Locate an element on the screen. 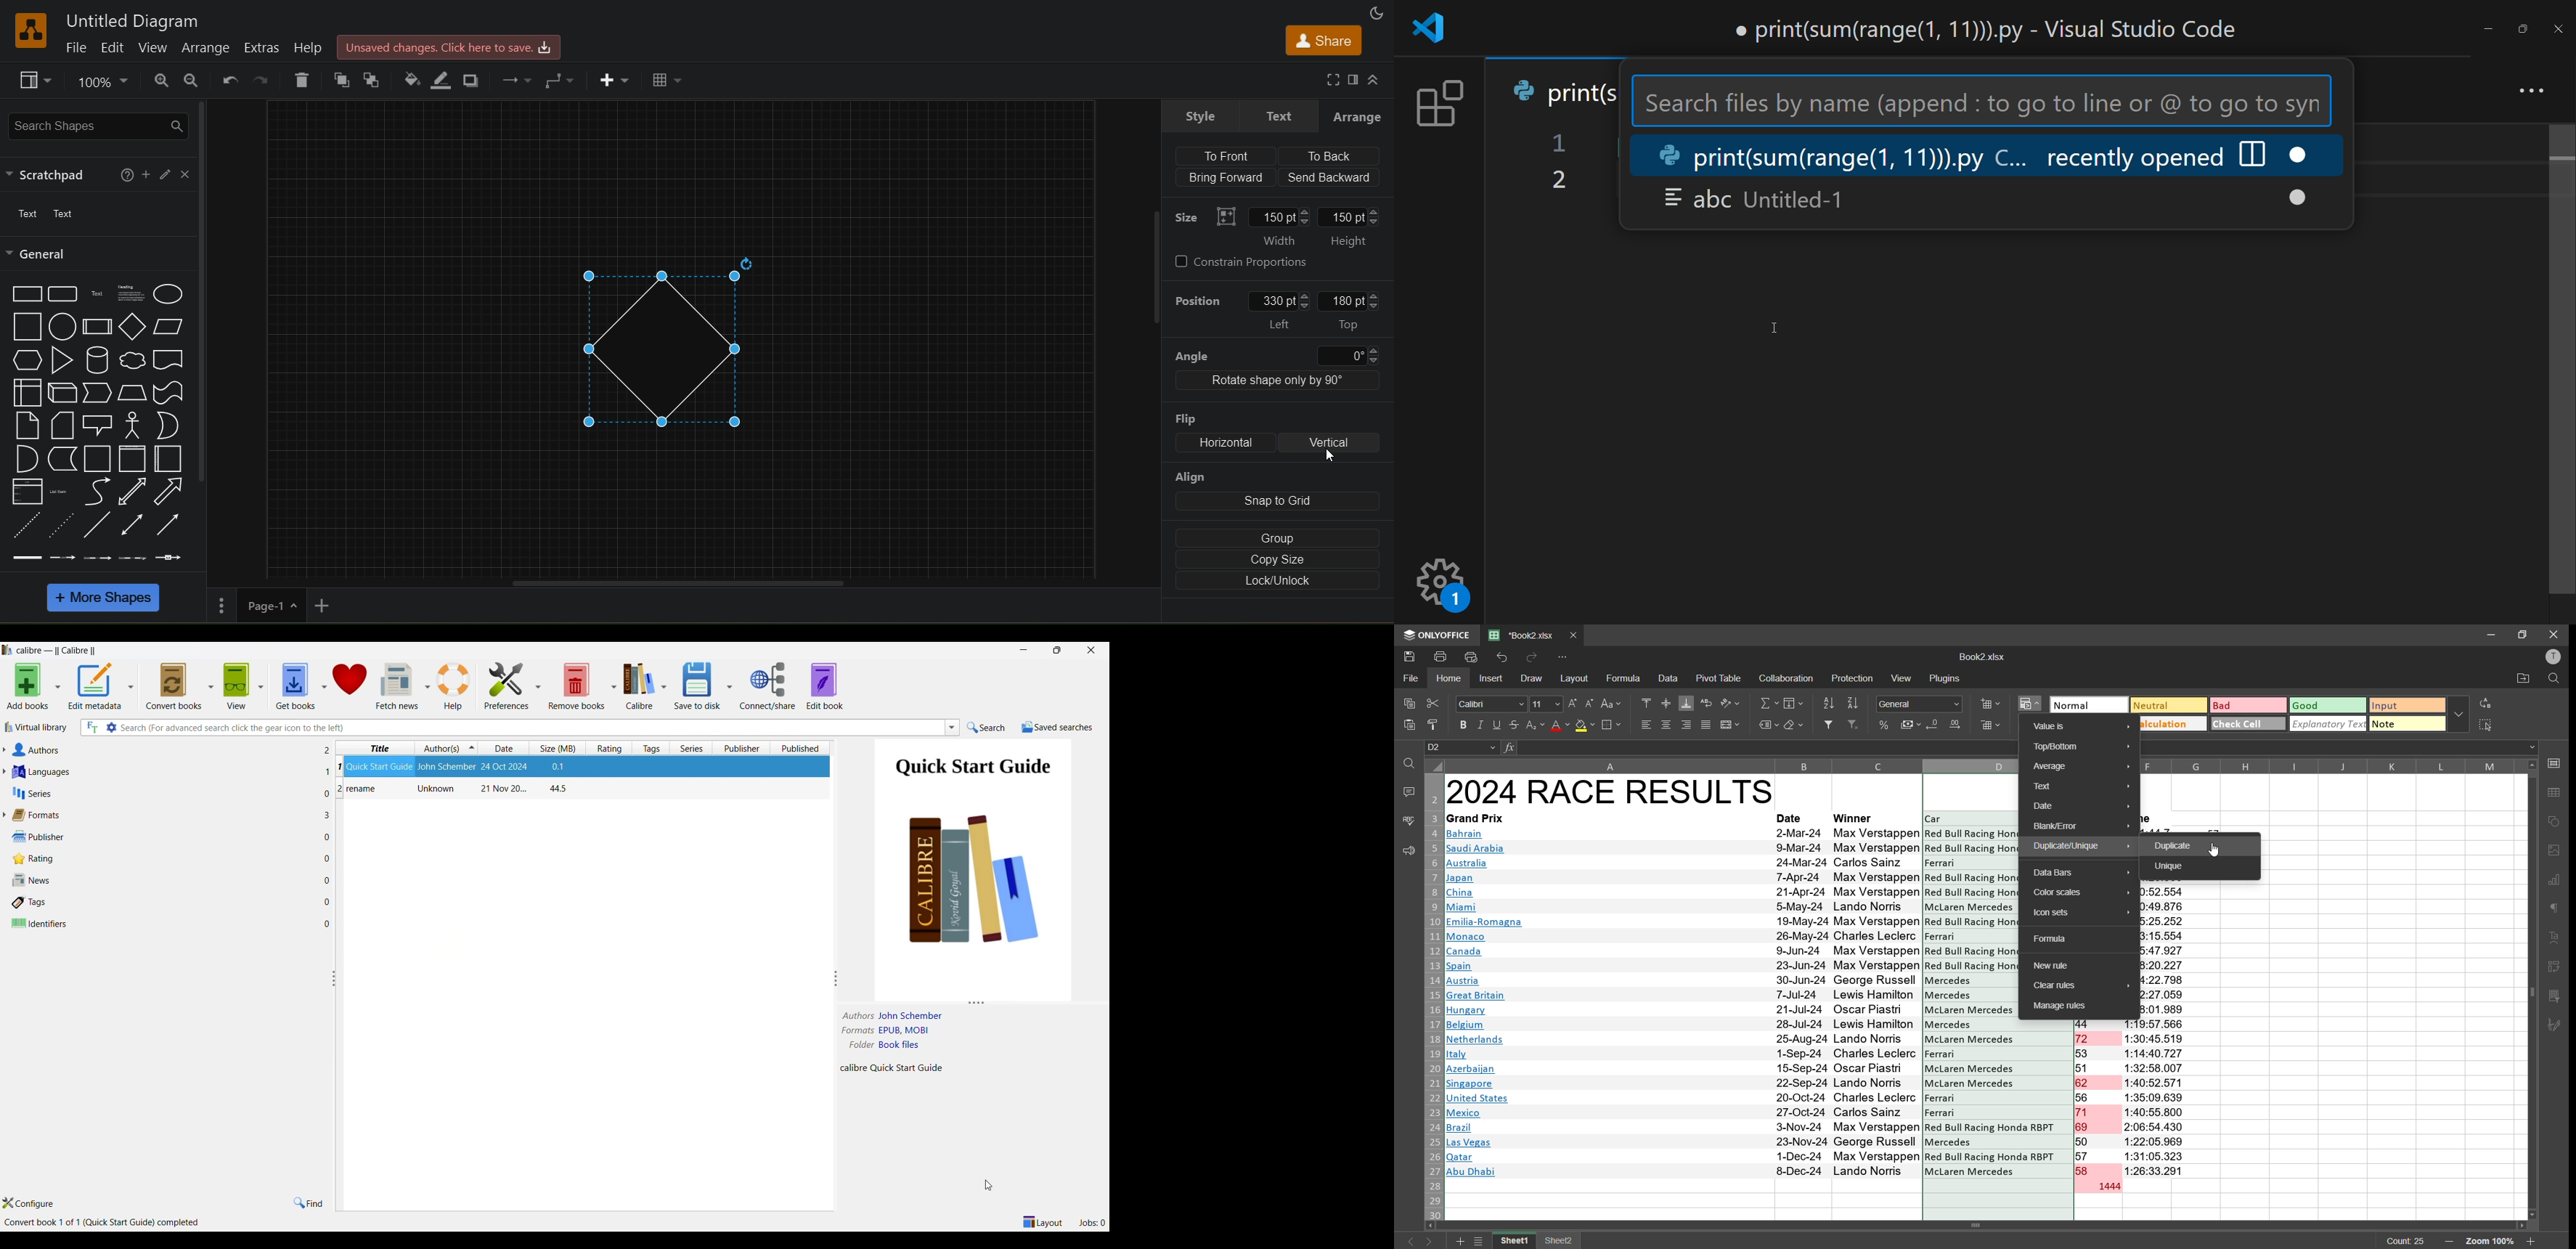   is located at coordinates (972, 867).